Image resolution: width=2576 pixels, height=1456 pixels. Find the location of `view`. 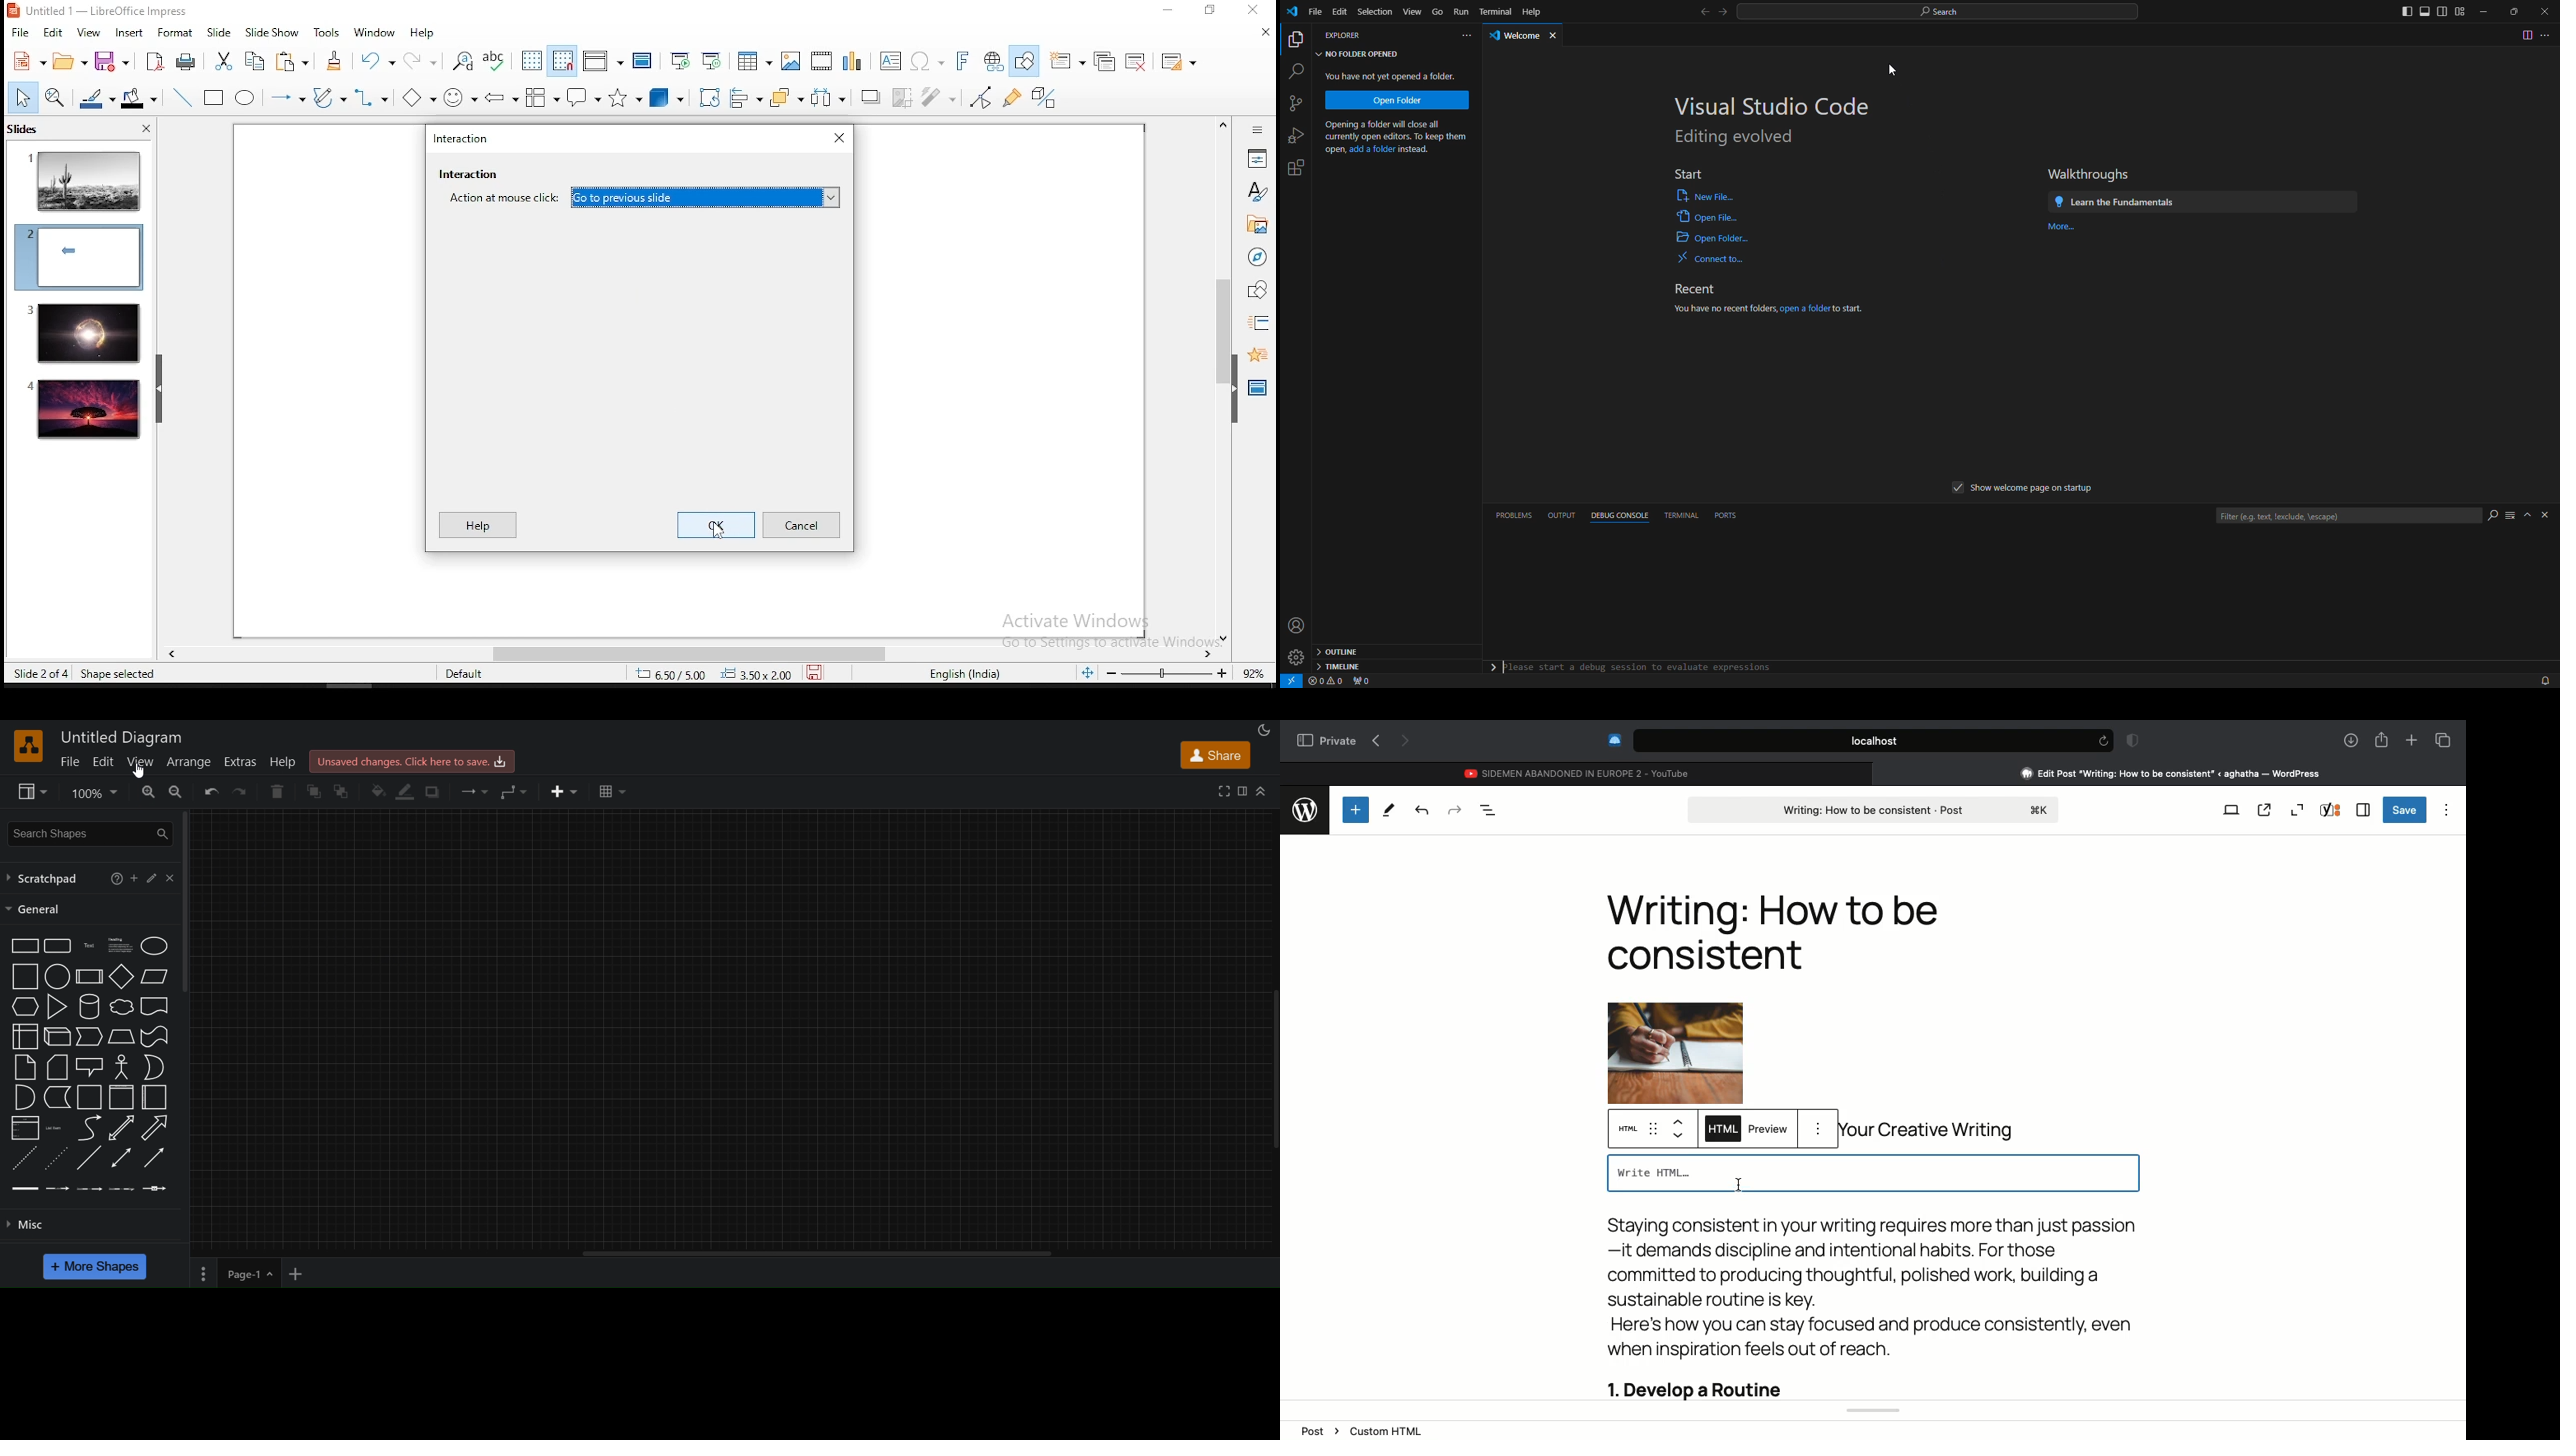

view is located at coordinates (31, 791).